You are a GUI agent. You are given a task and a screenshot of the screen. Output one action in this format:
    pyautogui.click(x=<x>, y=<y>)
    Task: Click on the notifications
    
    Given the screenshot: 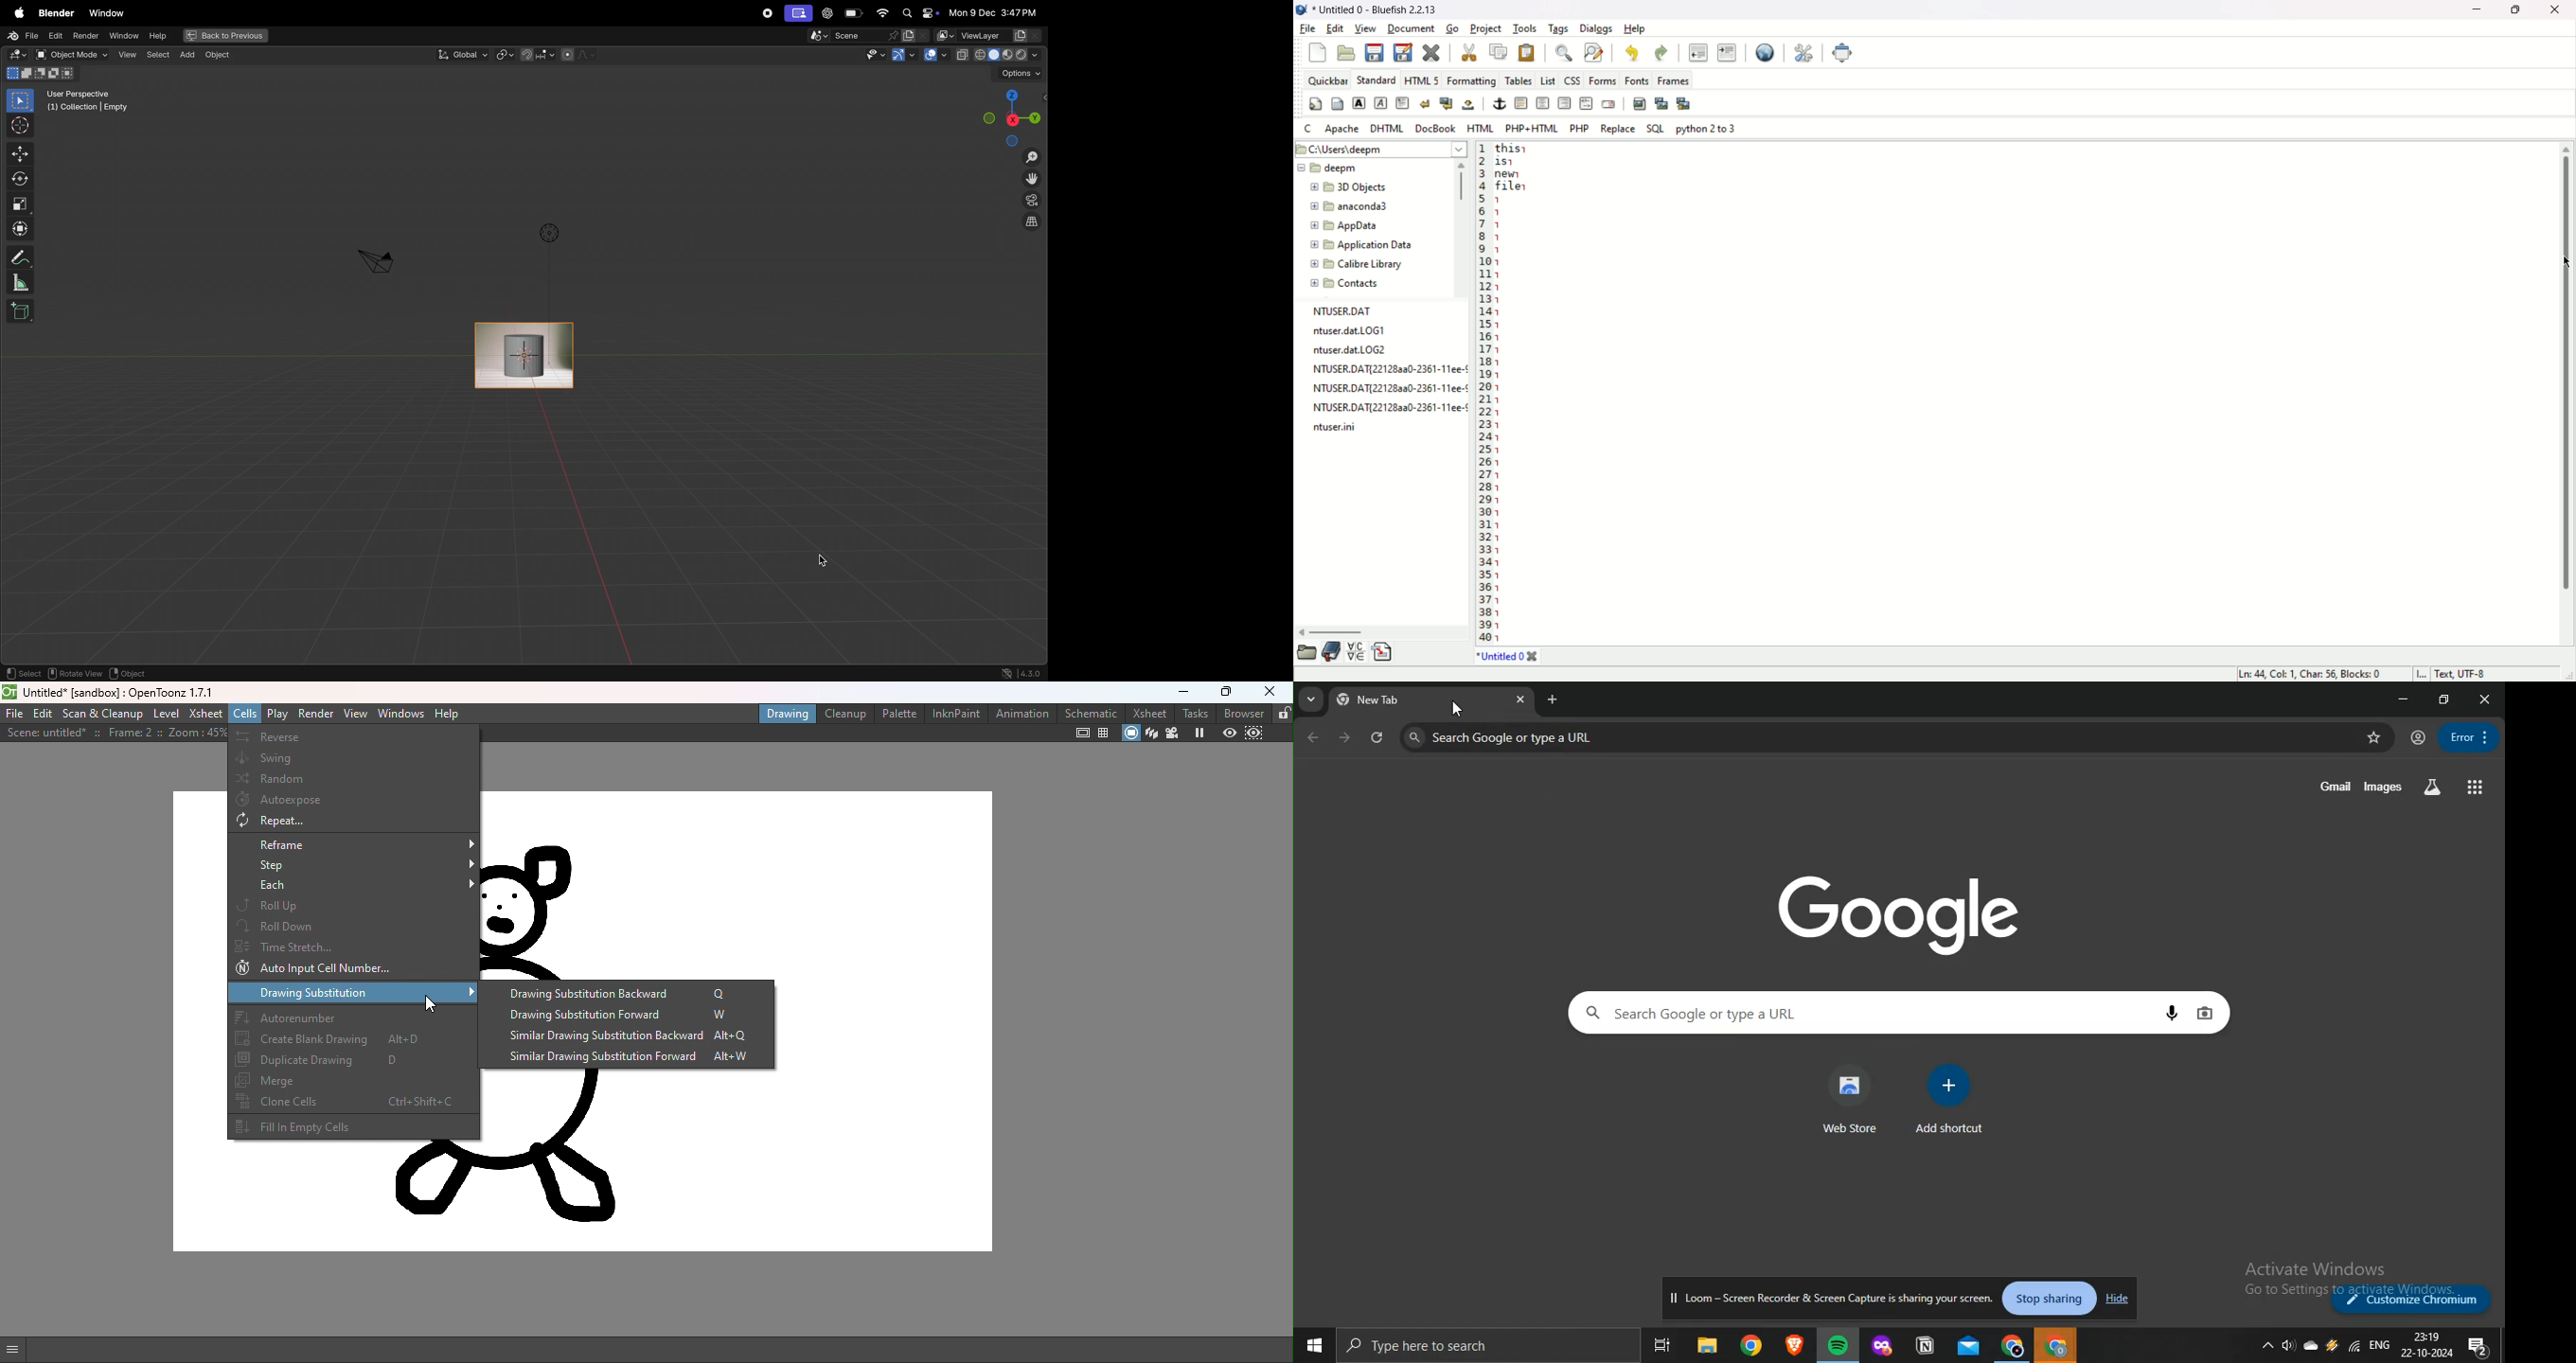 What is the action you would take?
    pyautogui.click(x=2478, y=1346)
    